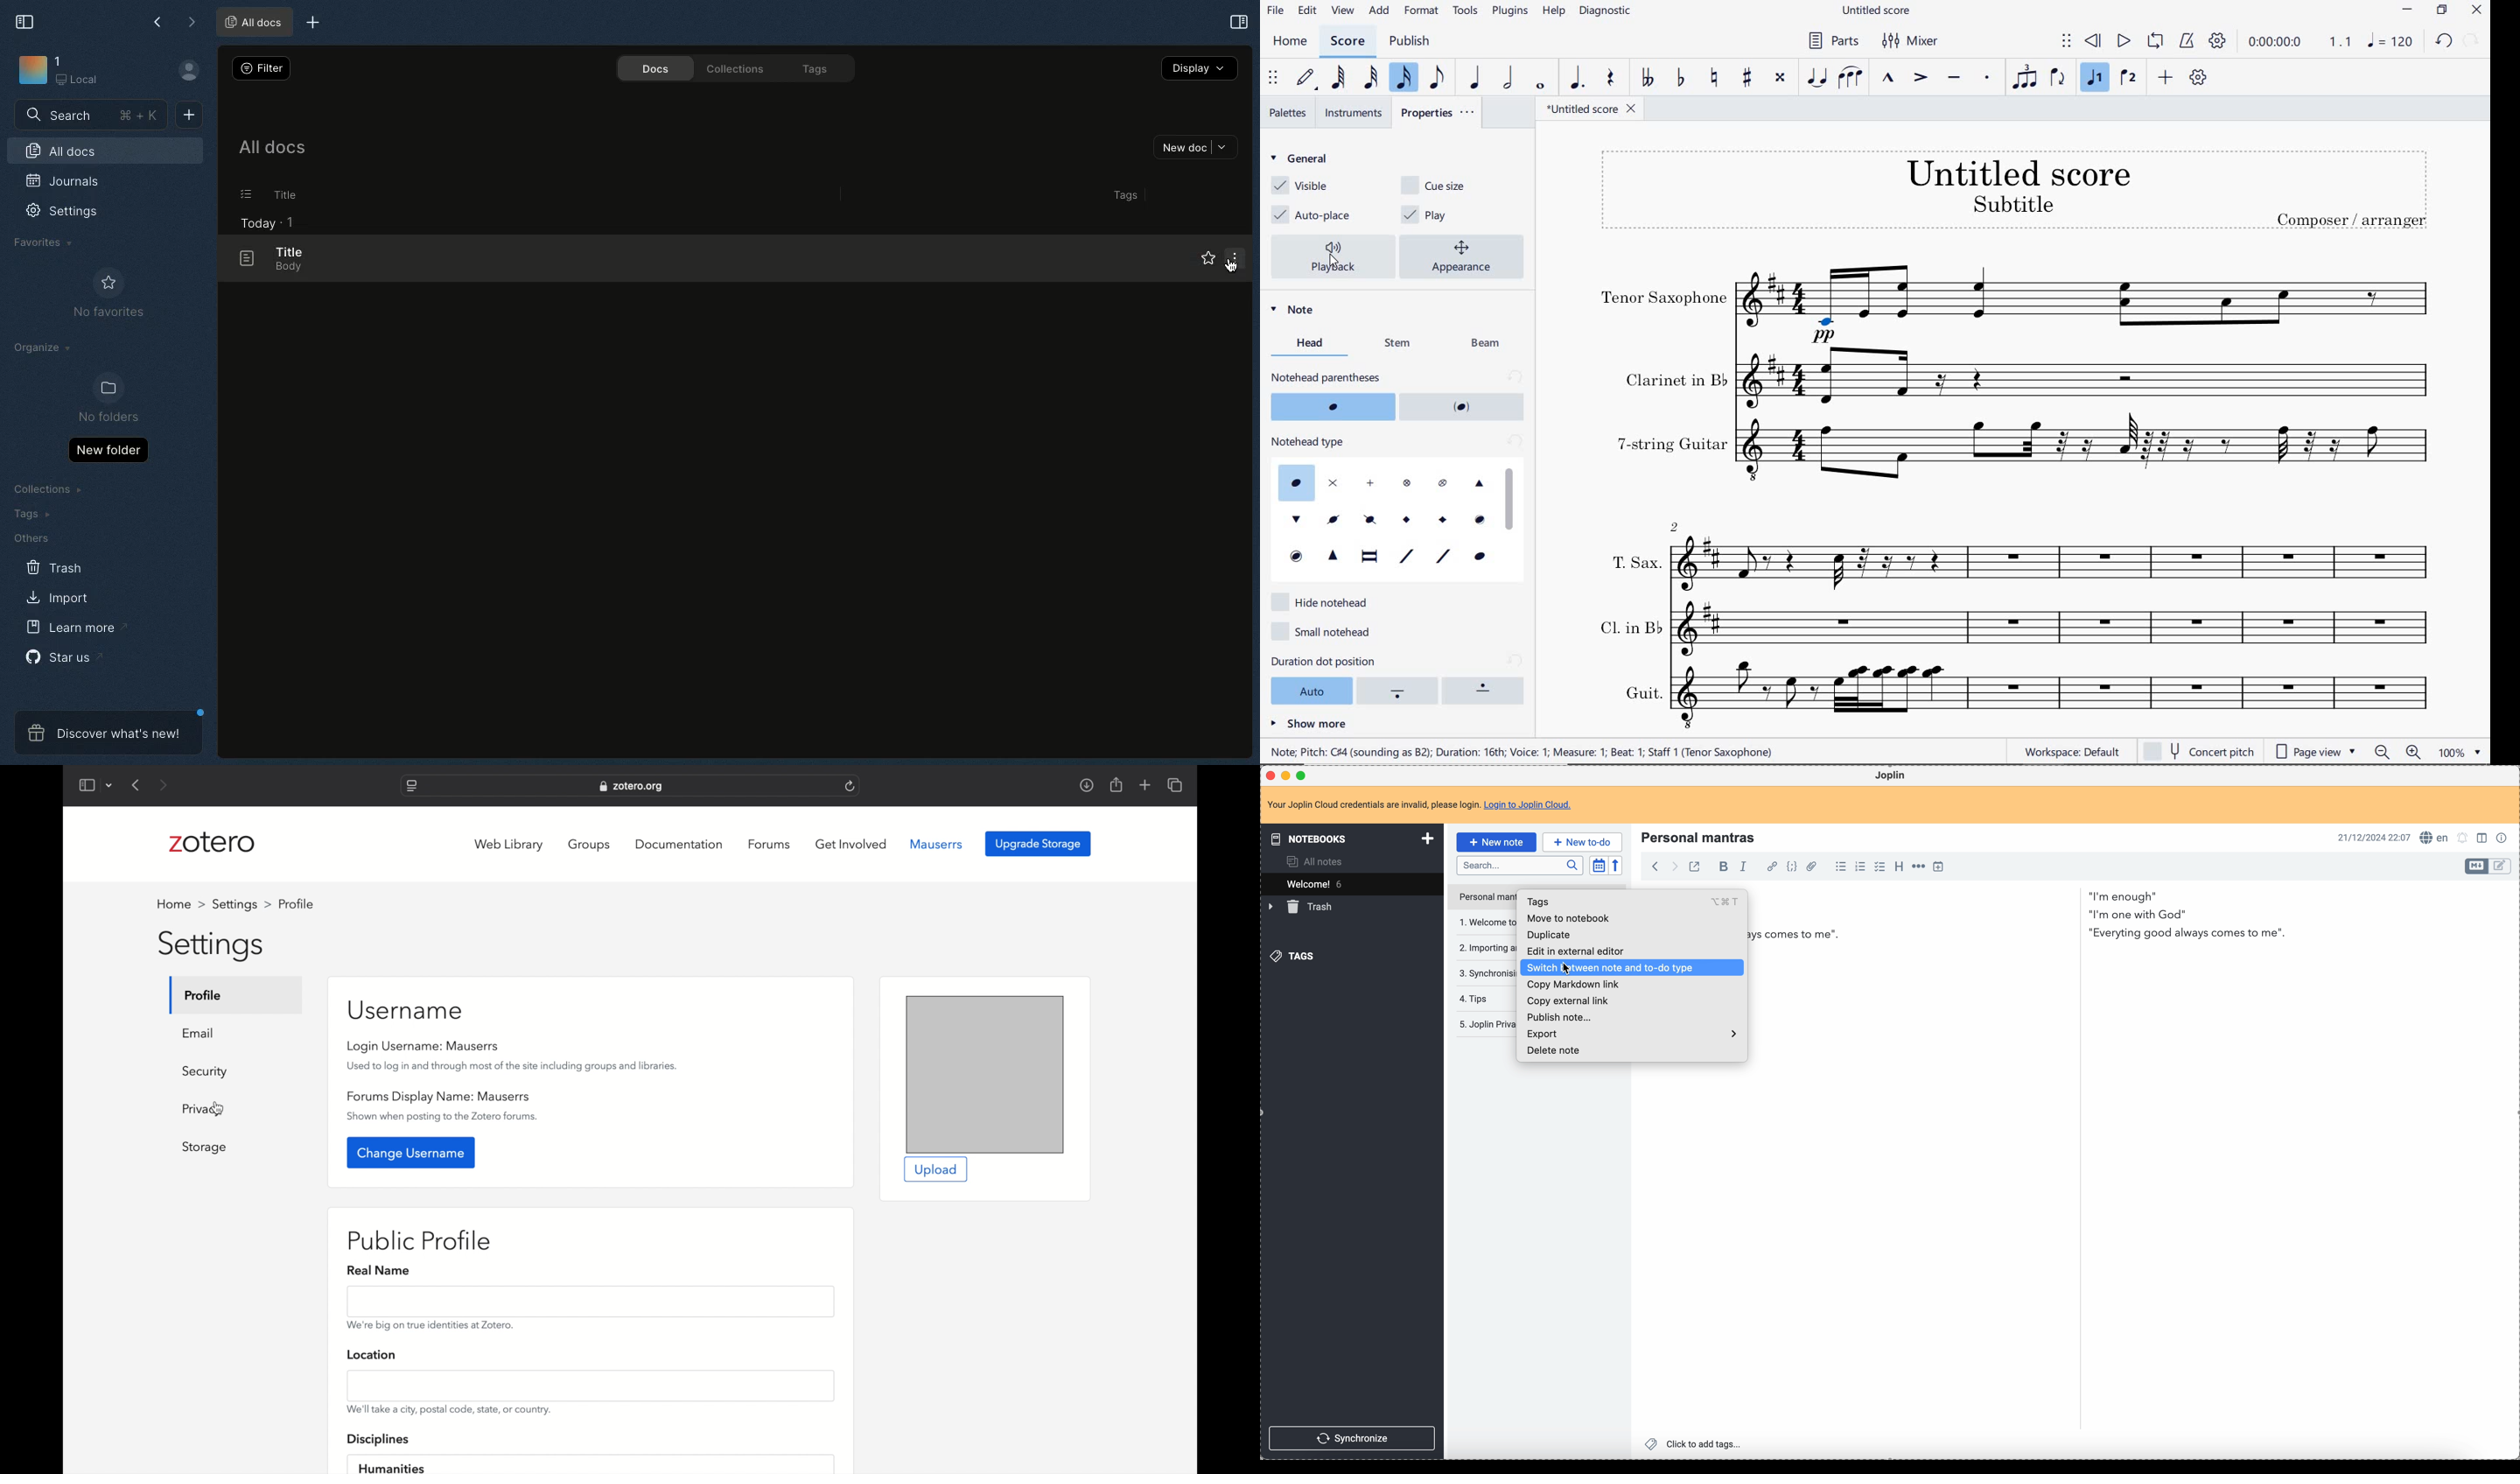  I want to click on maximize program, so click(1302, 775).